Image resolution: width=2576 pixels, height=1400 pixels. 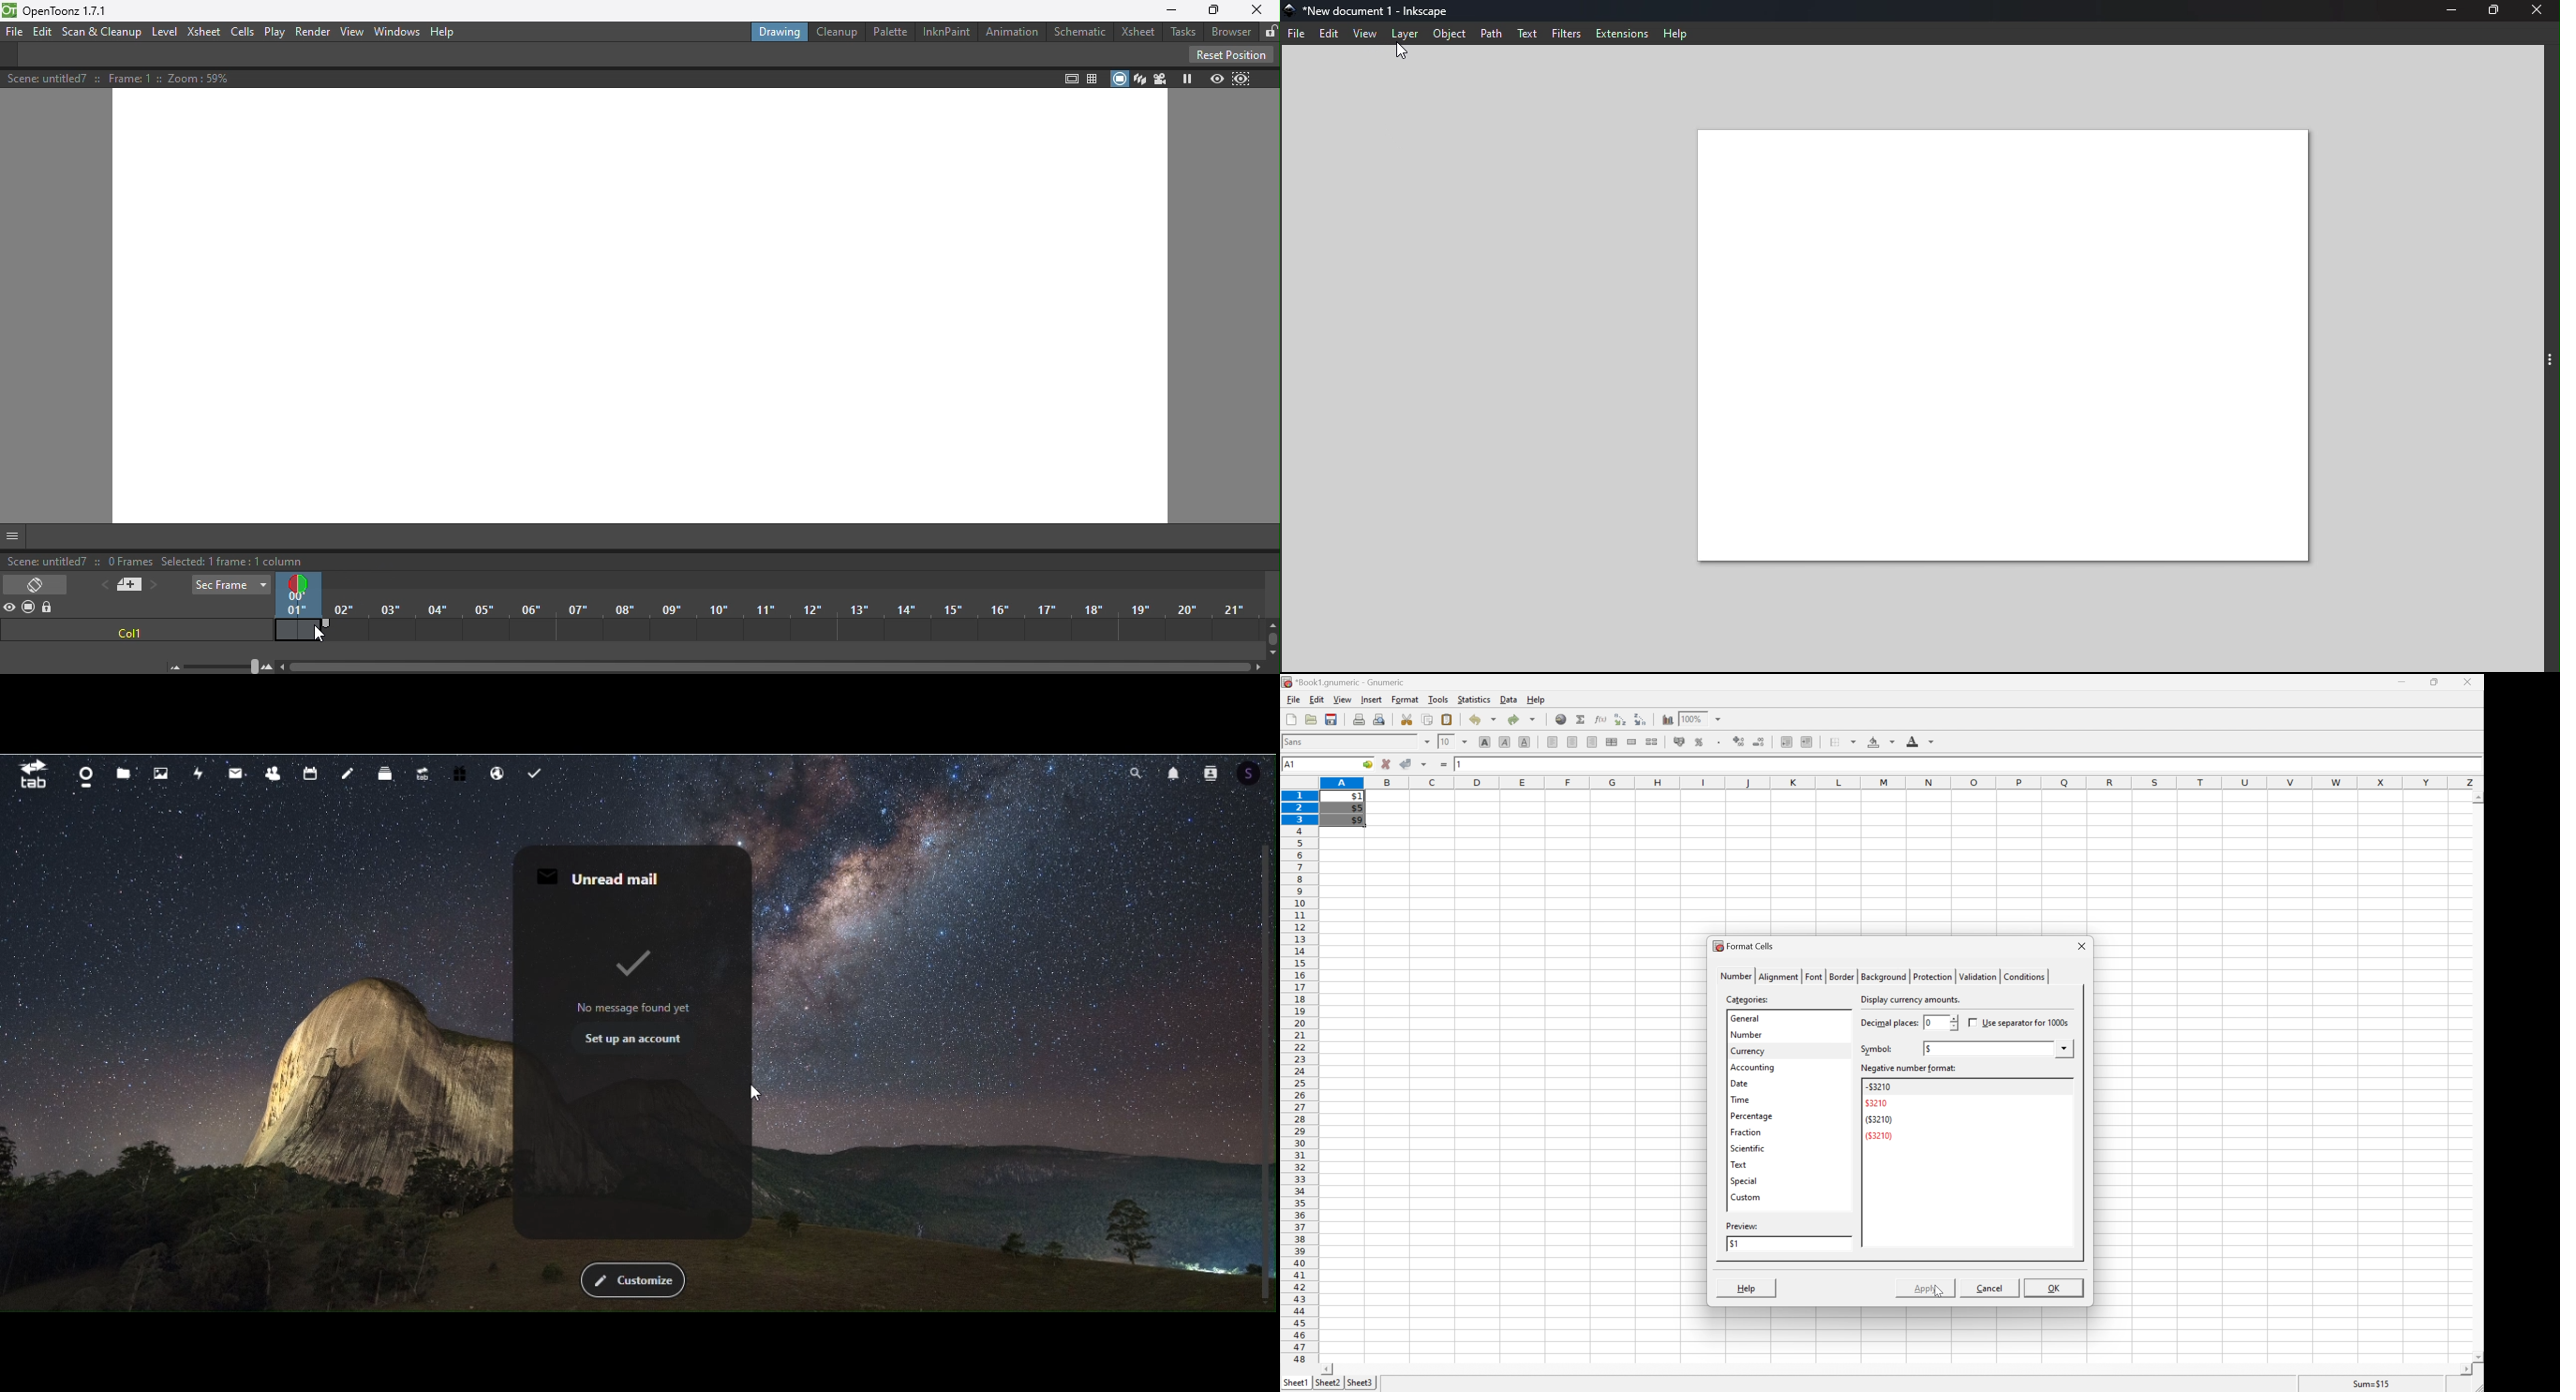 I want to click on Help, so click(x=1679, y=35).